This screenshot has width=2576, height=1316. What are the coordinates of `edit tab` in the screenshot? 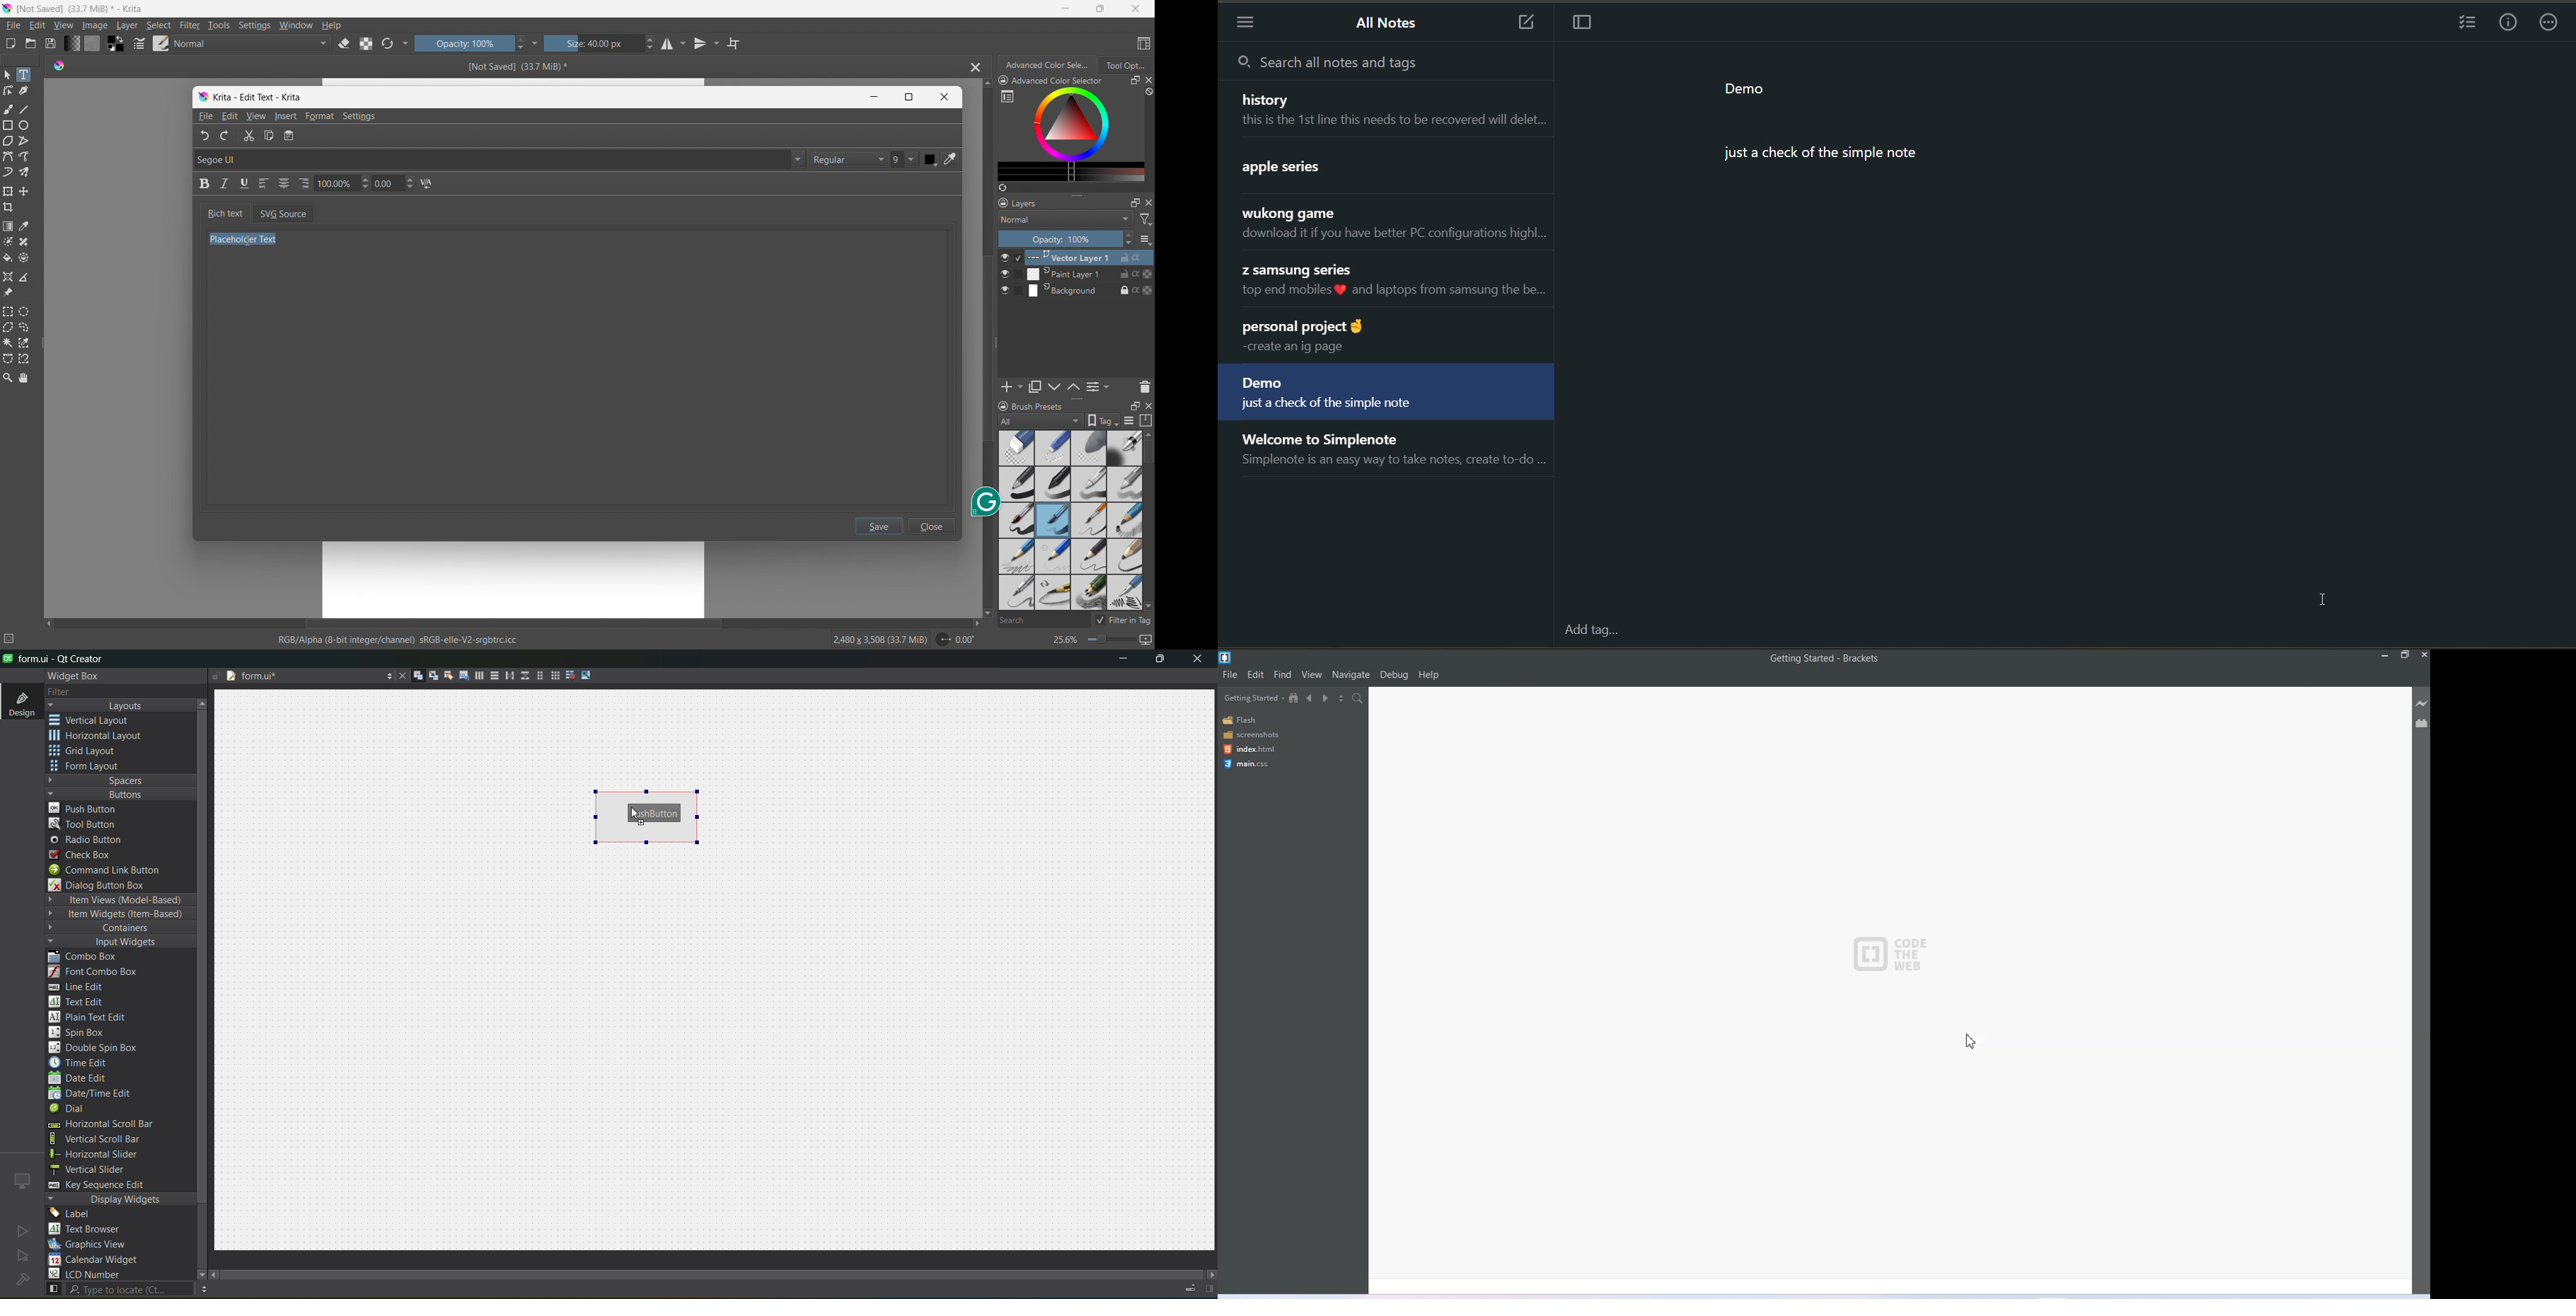 It's located at (459, 677).